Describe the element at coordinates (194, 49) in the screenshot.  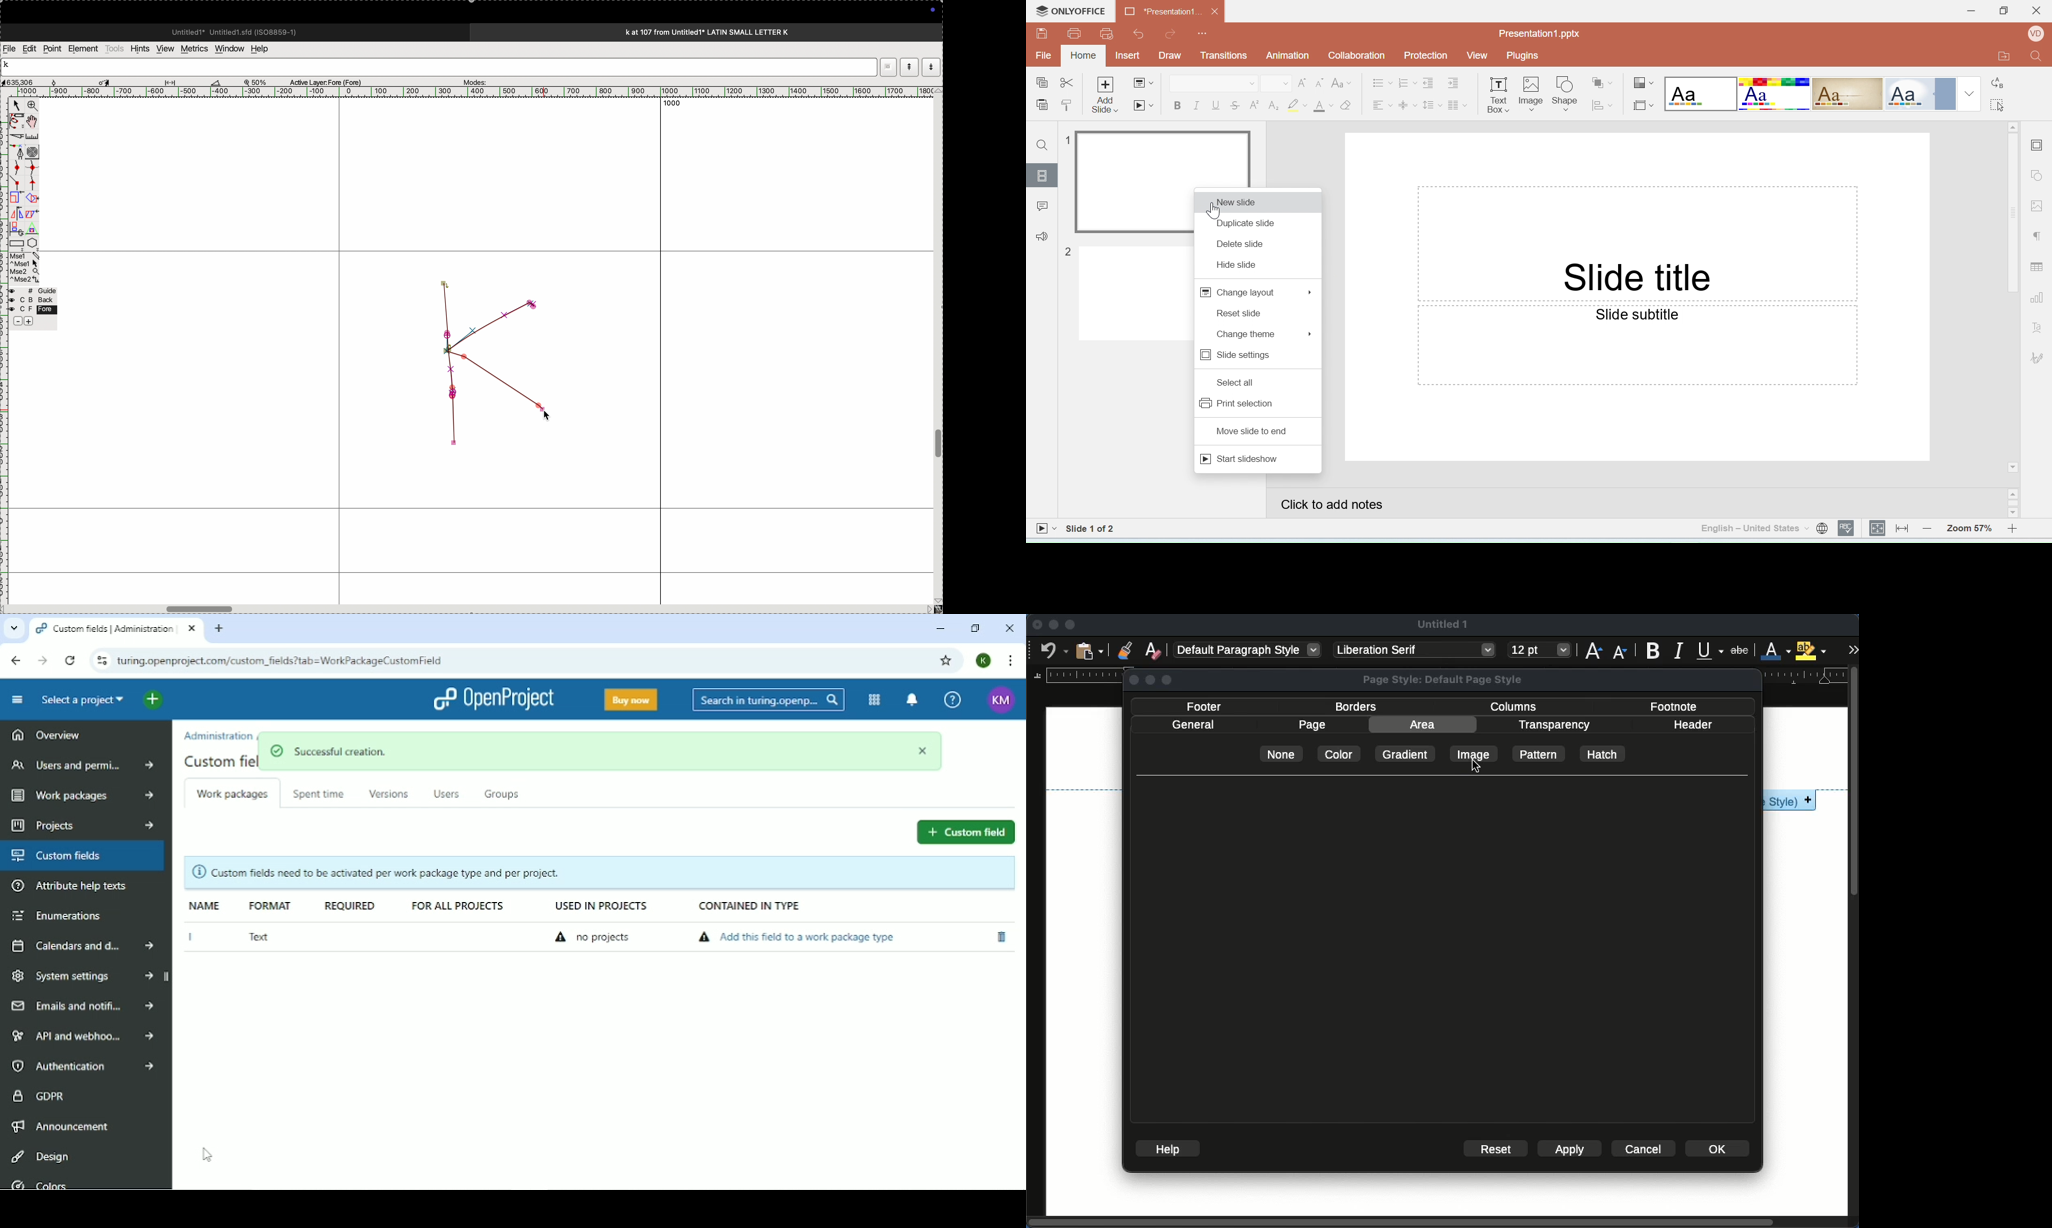
I see `metrics` at that location.